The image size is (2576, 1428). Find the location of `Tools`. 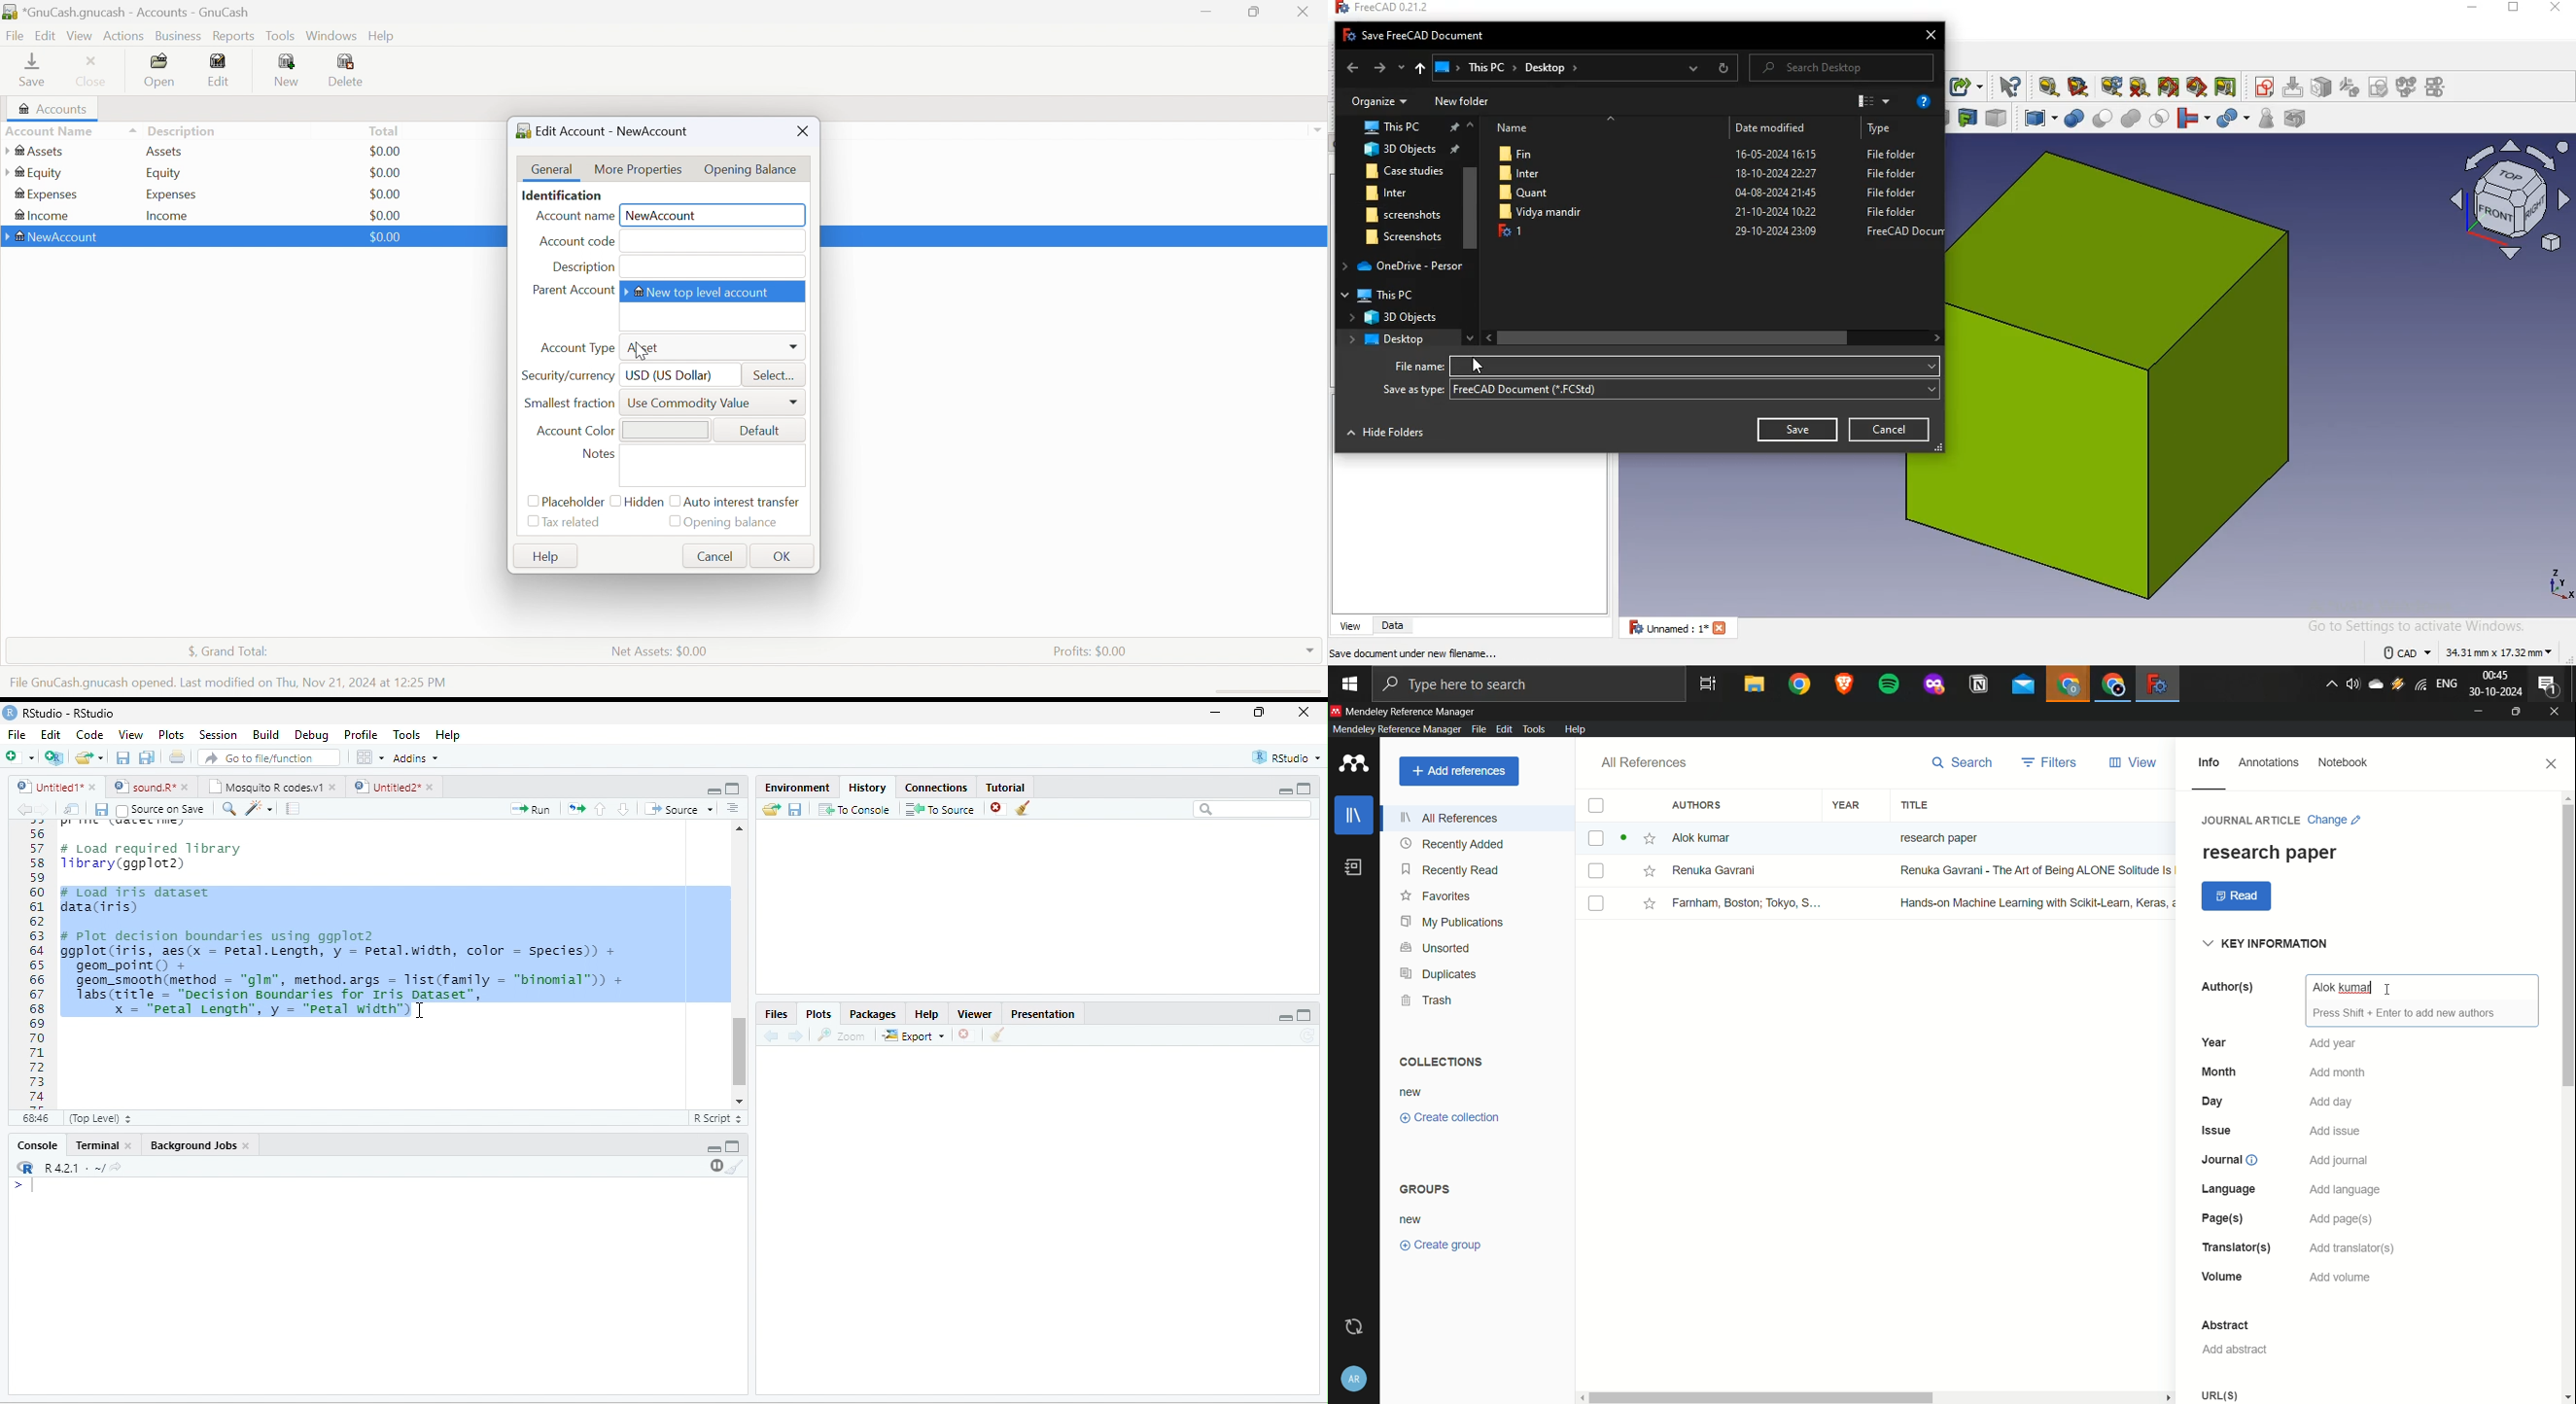

Tools is located at coordinates (408, 735).